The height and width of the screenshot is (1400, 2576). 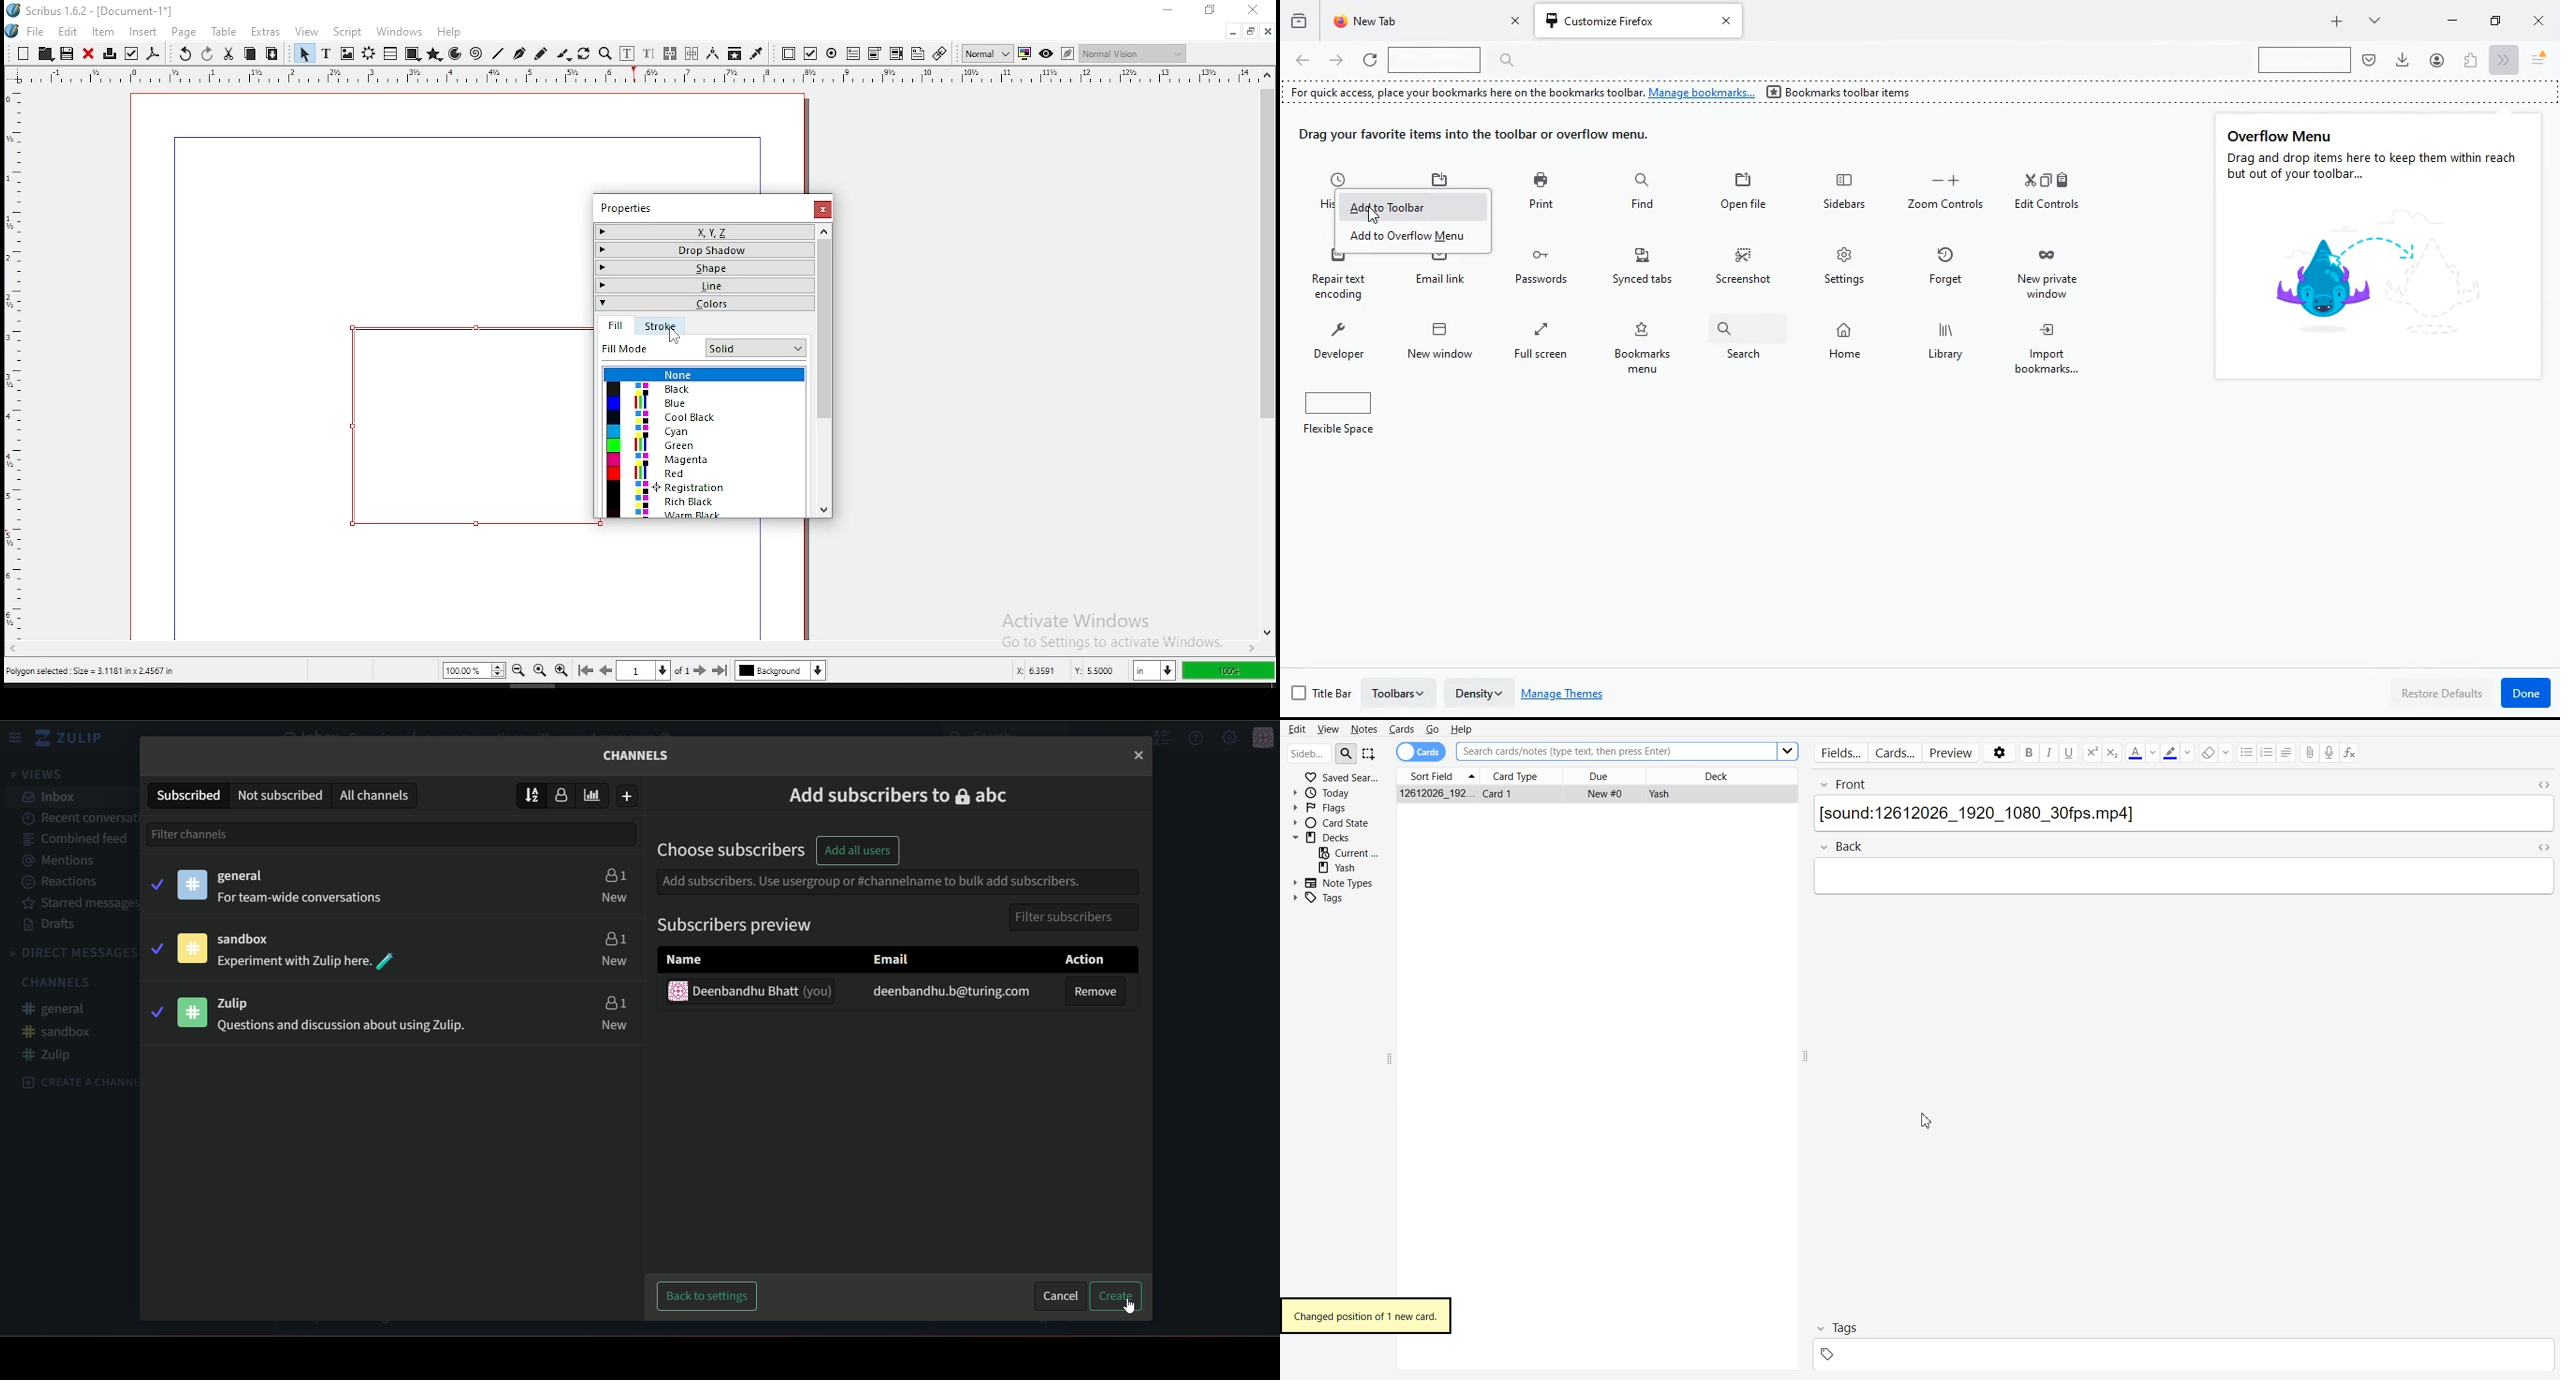 What do you see at coordinates (1437, 794) in the screenshot?
I see `12612026_192` at bounding box center [1437, 794].